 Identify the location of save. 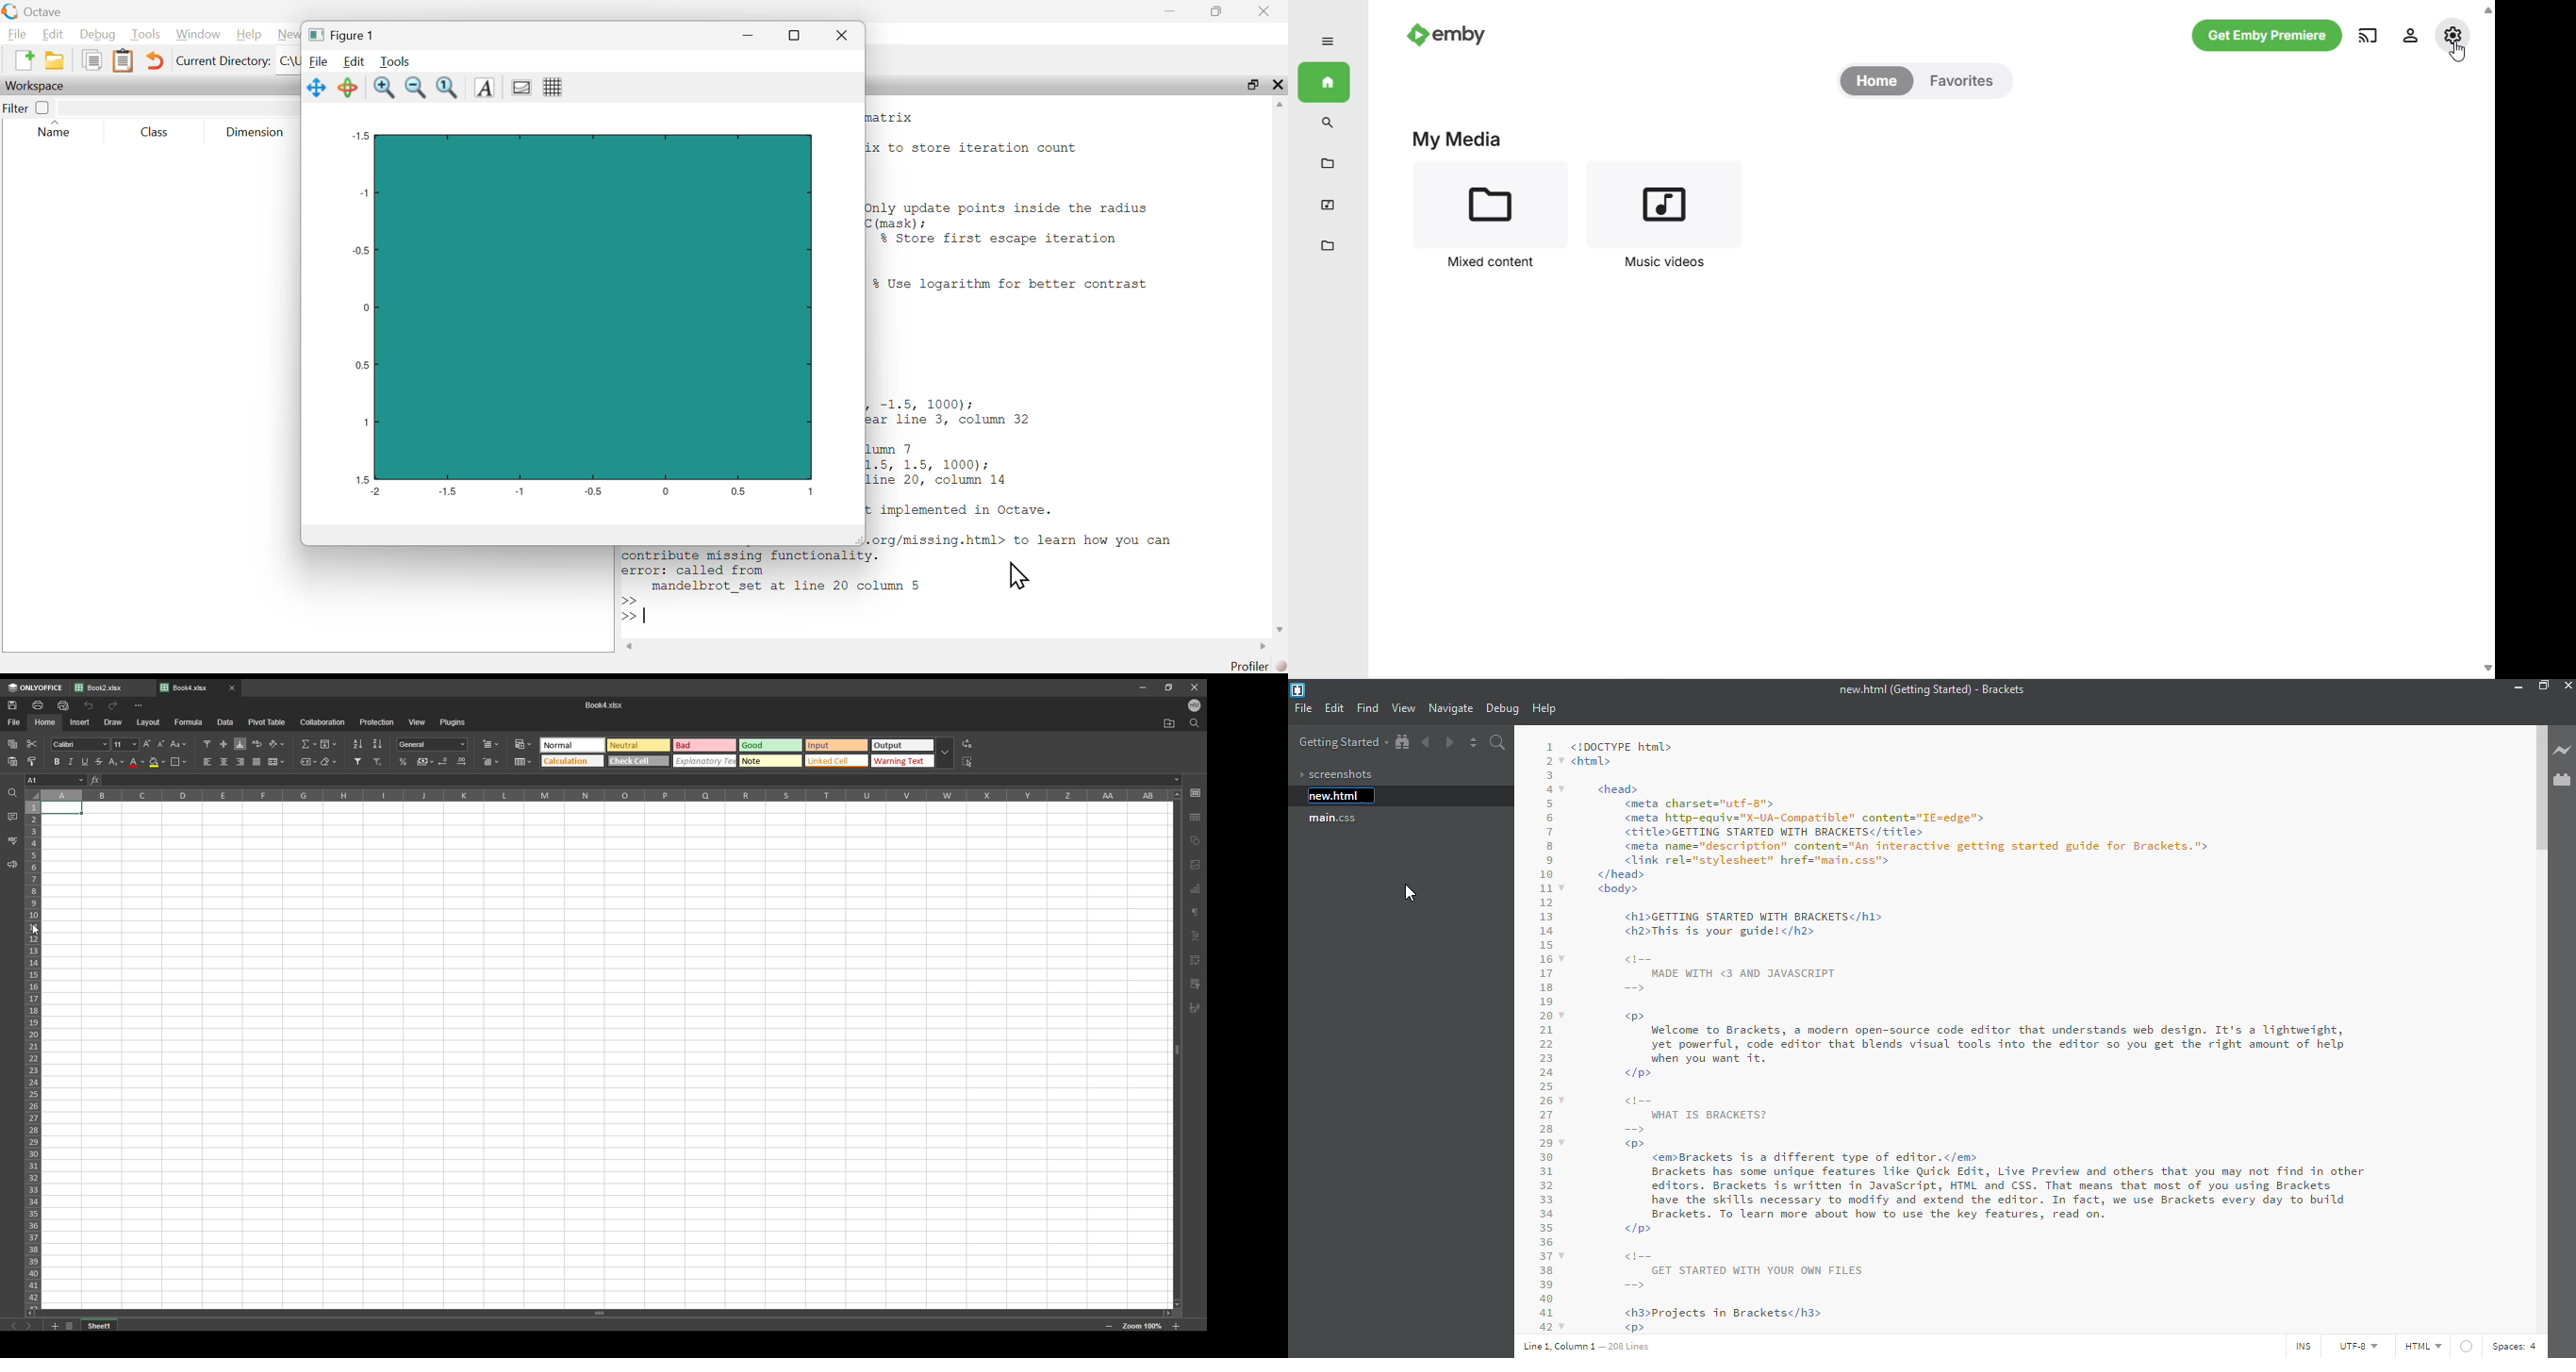
(14, 705).